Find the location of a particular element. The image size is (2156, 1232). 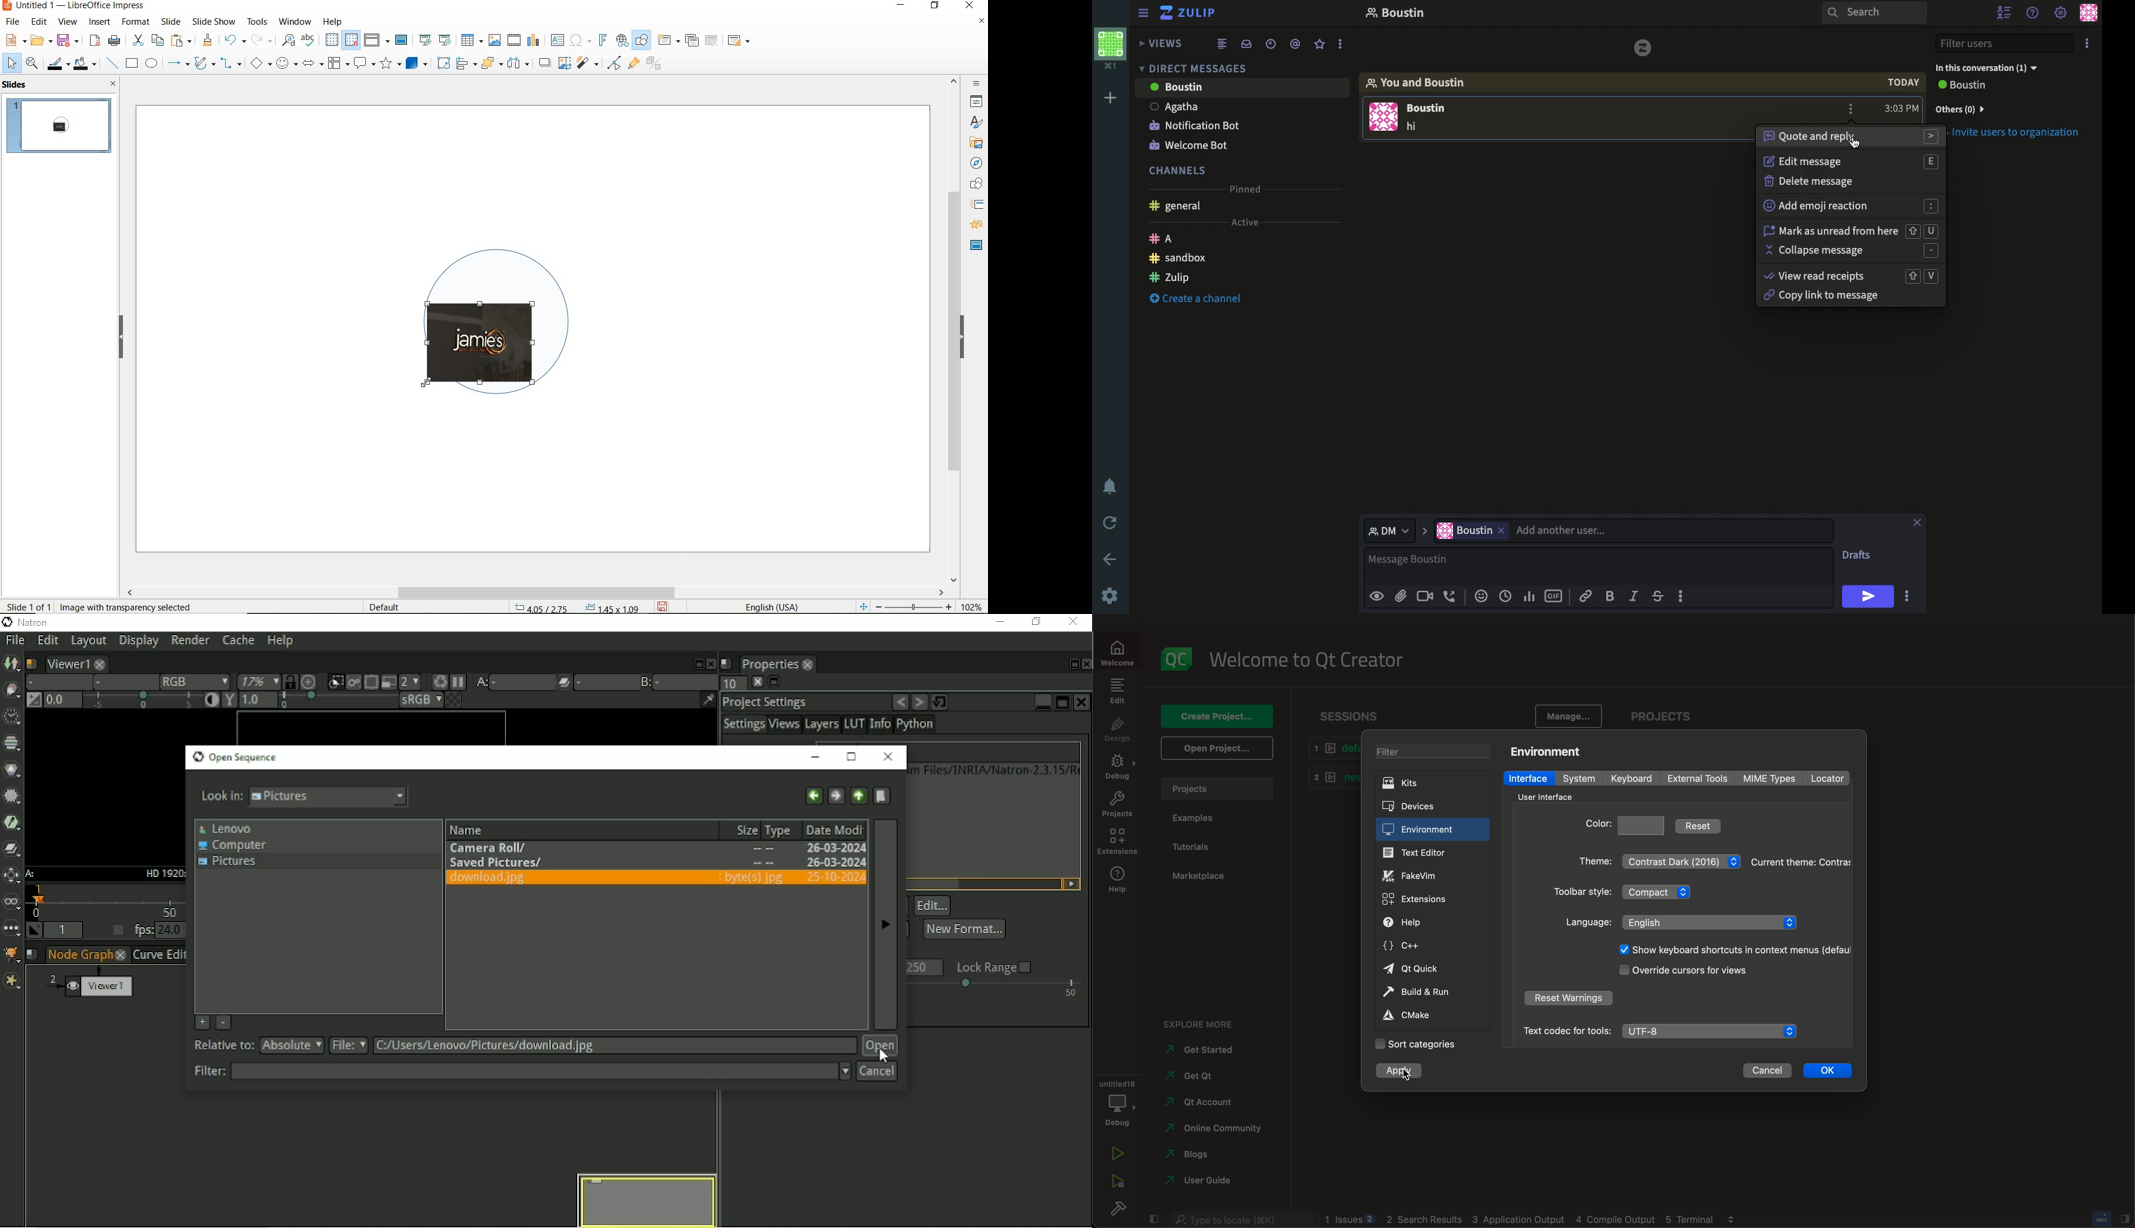

Collapse message is located at coordinates (1850, 253).